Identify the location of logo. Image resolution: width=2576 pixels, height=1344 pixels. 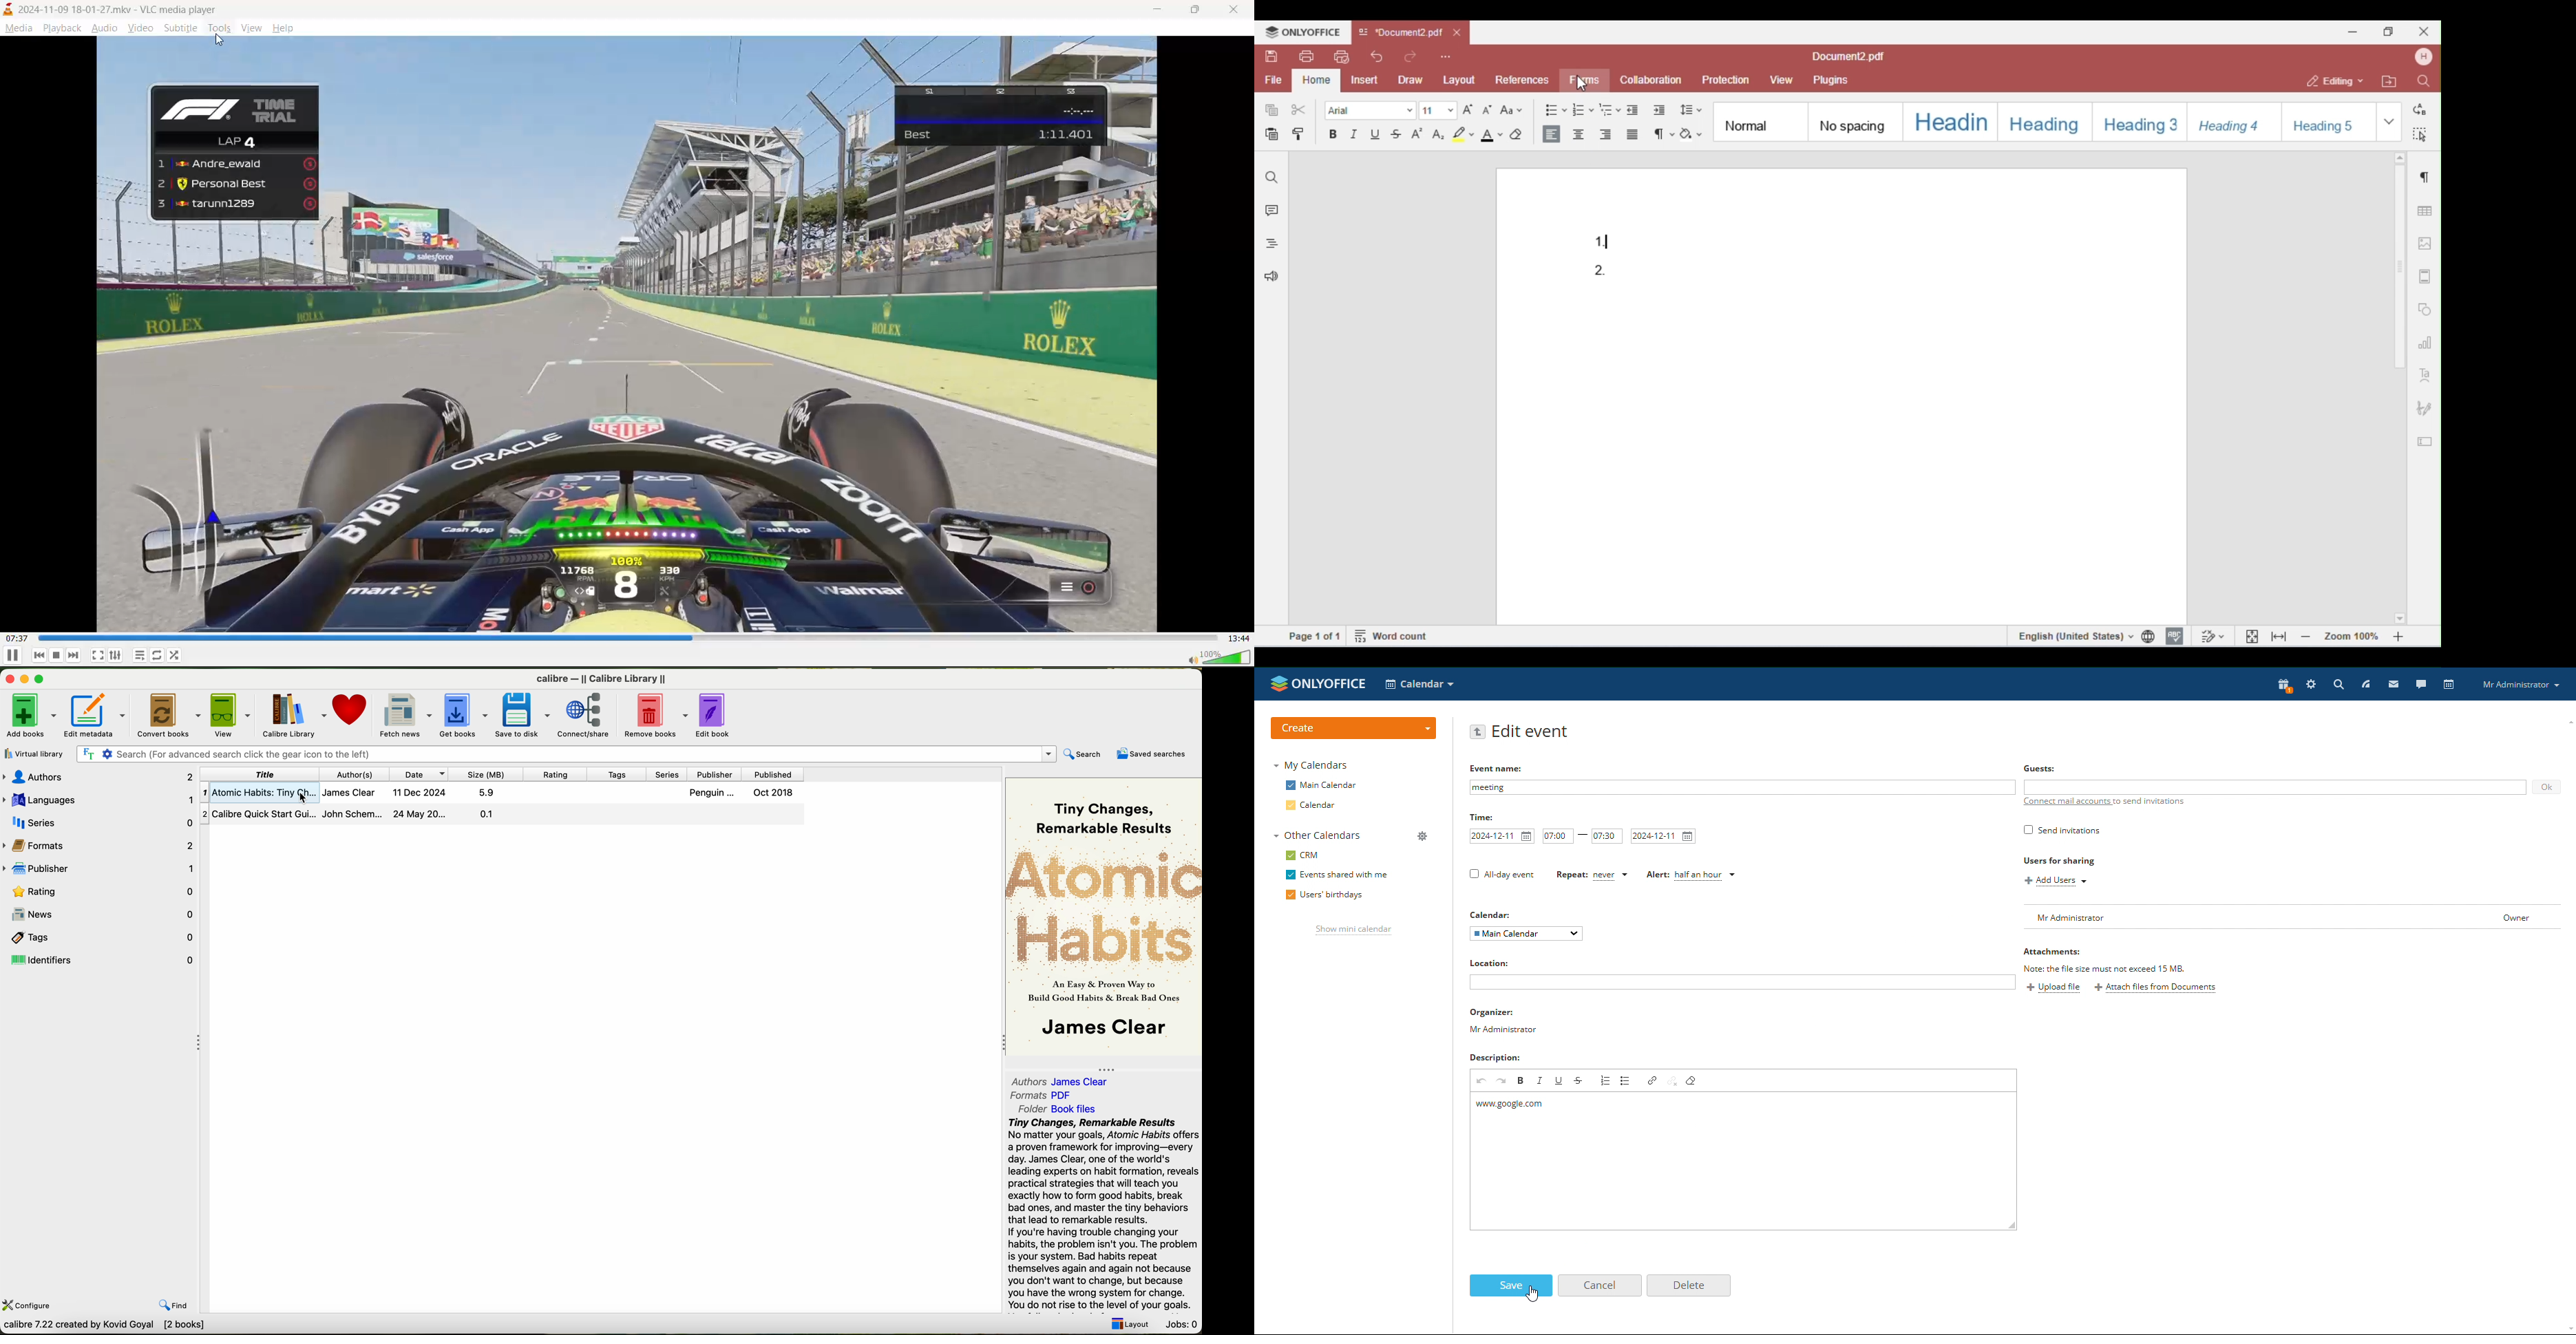
(1318, 683).